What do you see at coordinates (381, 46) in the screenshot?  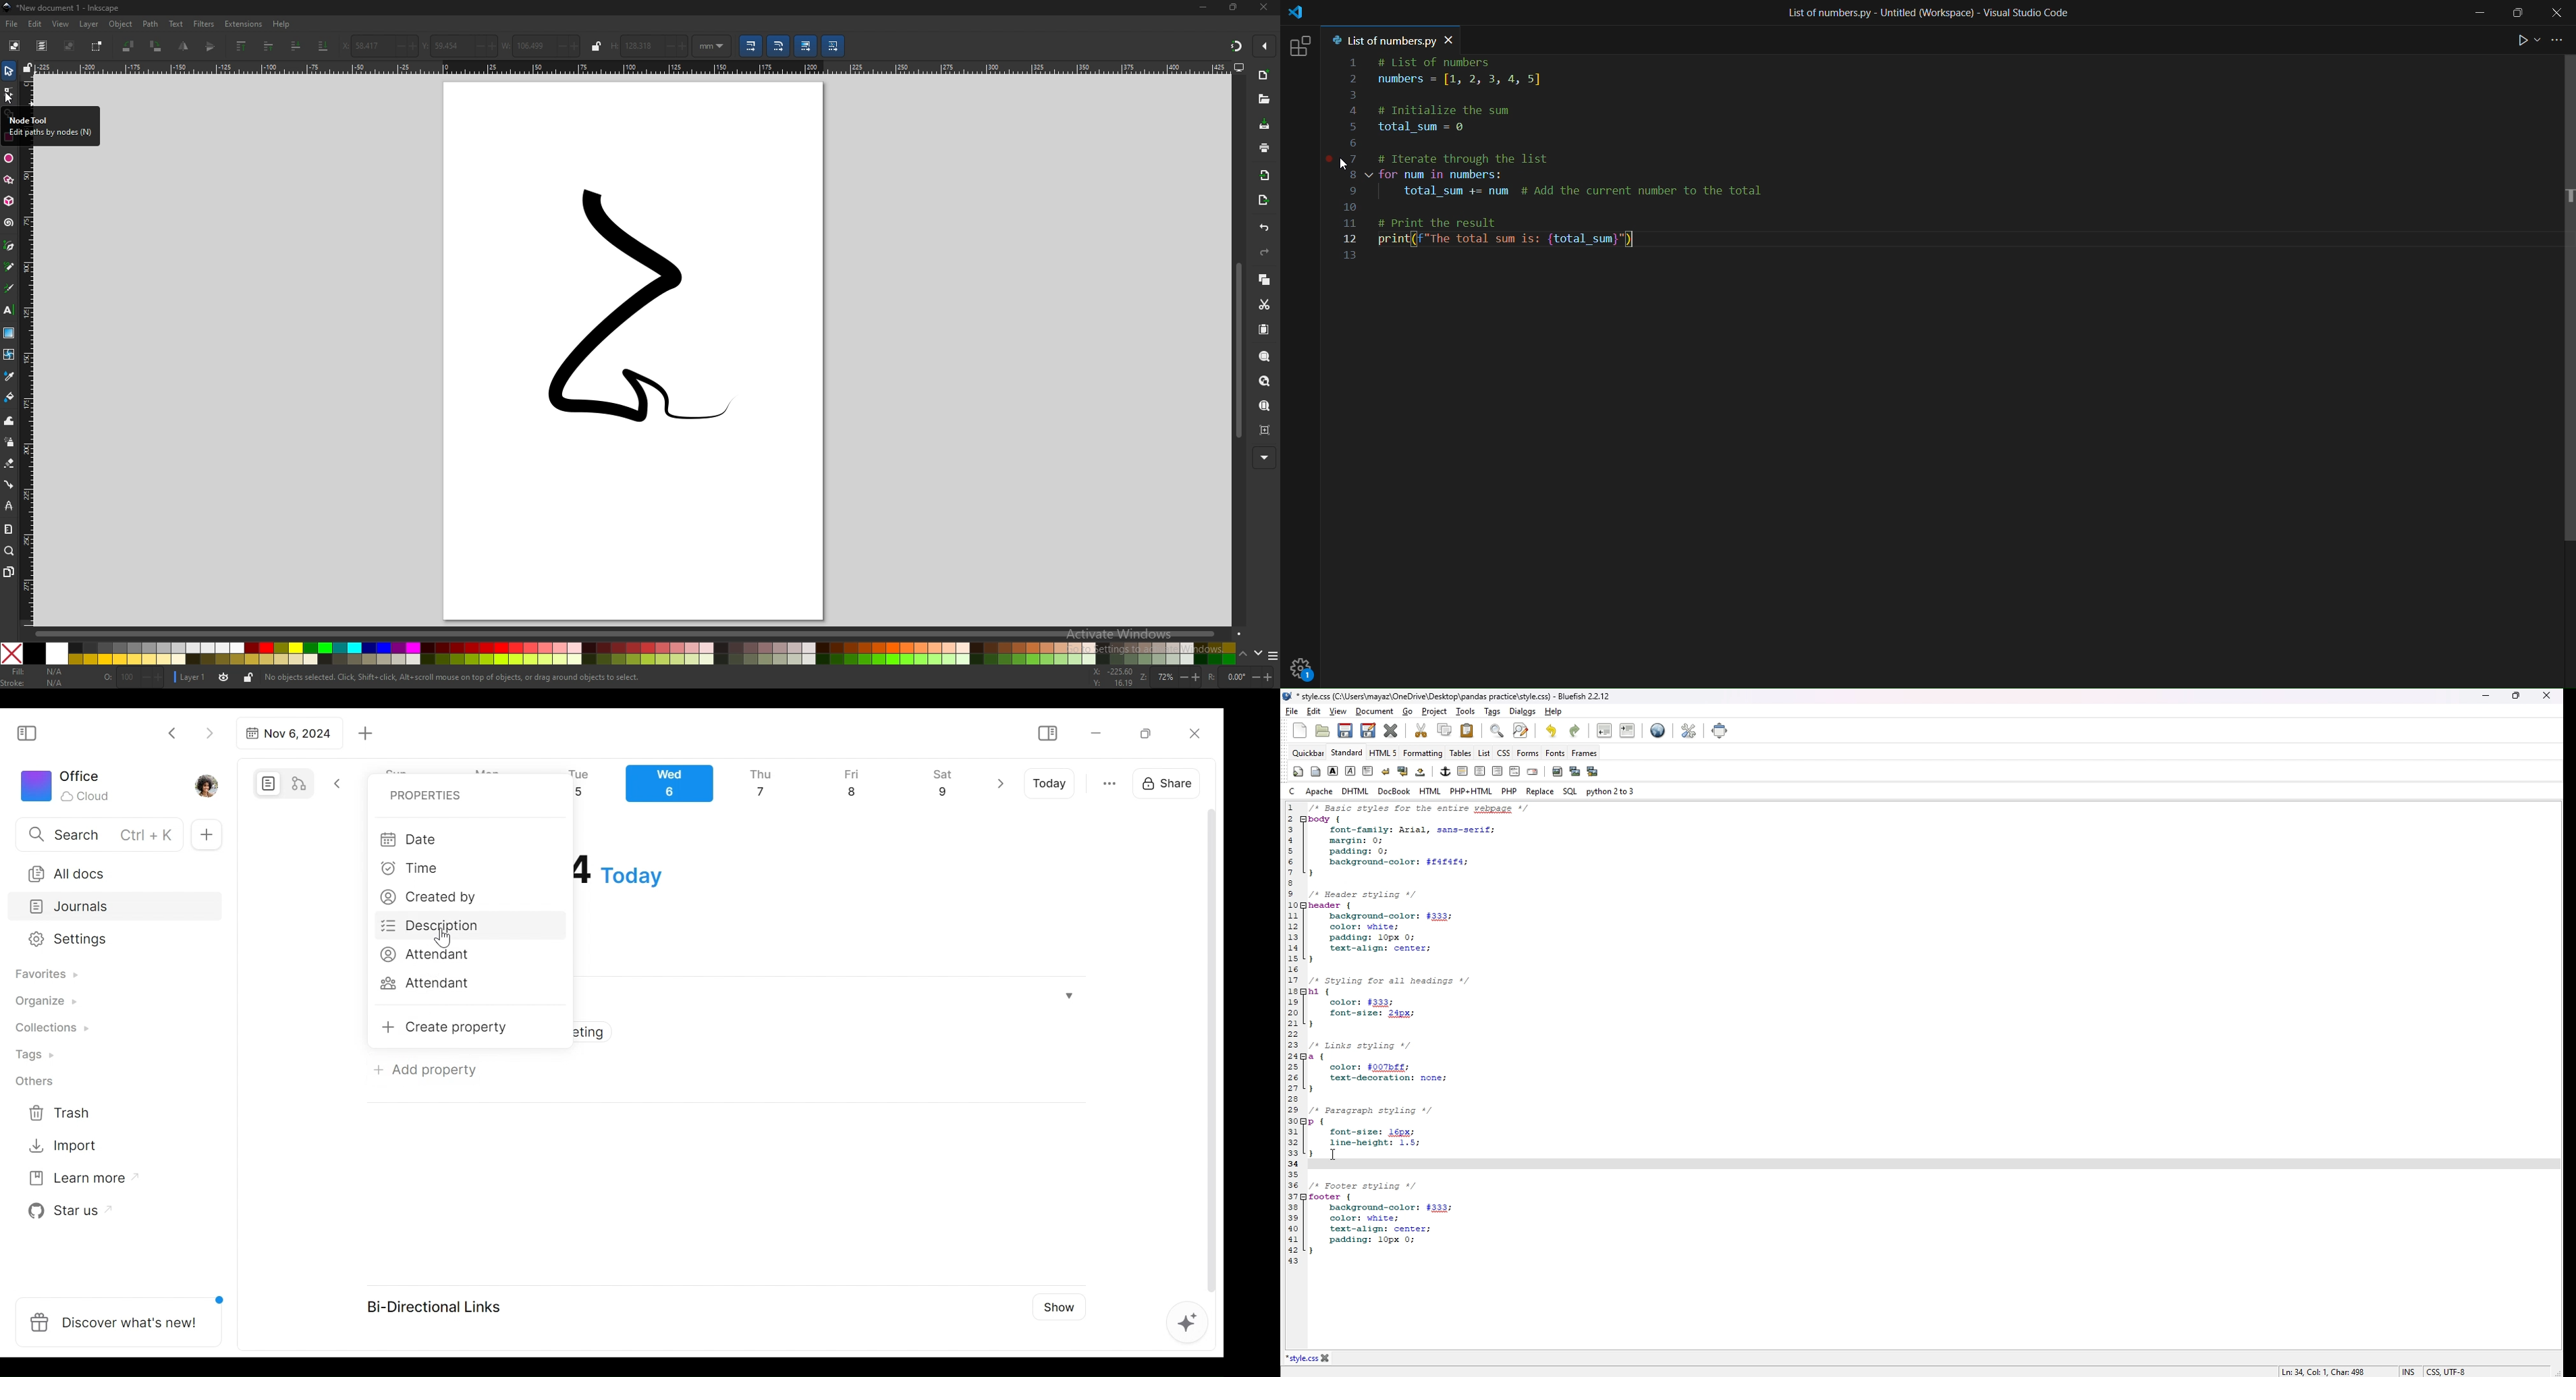 I see `x coordinates` at bounding box center [381, 46].